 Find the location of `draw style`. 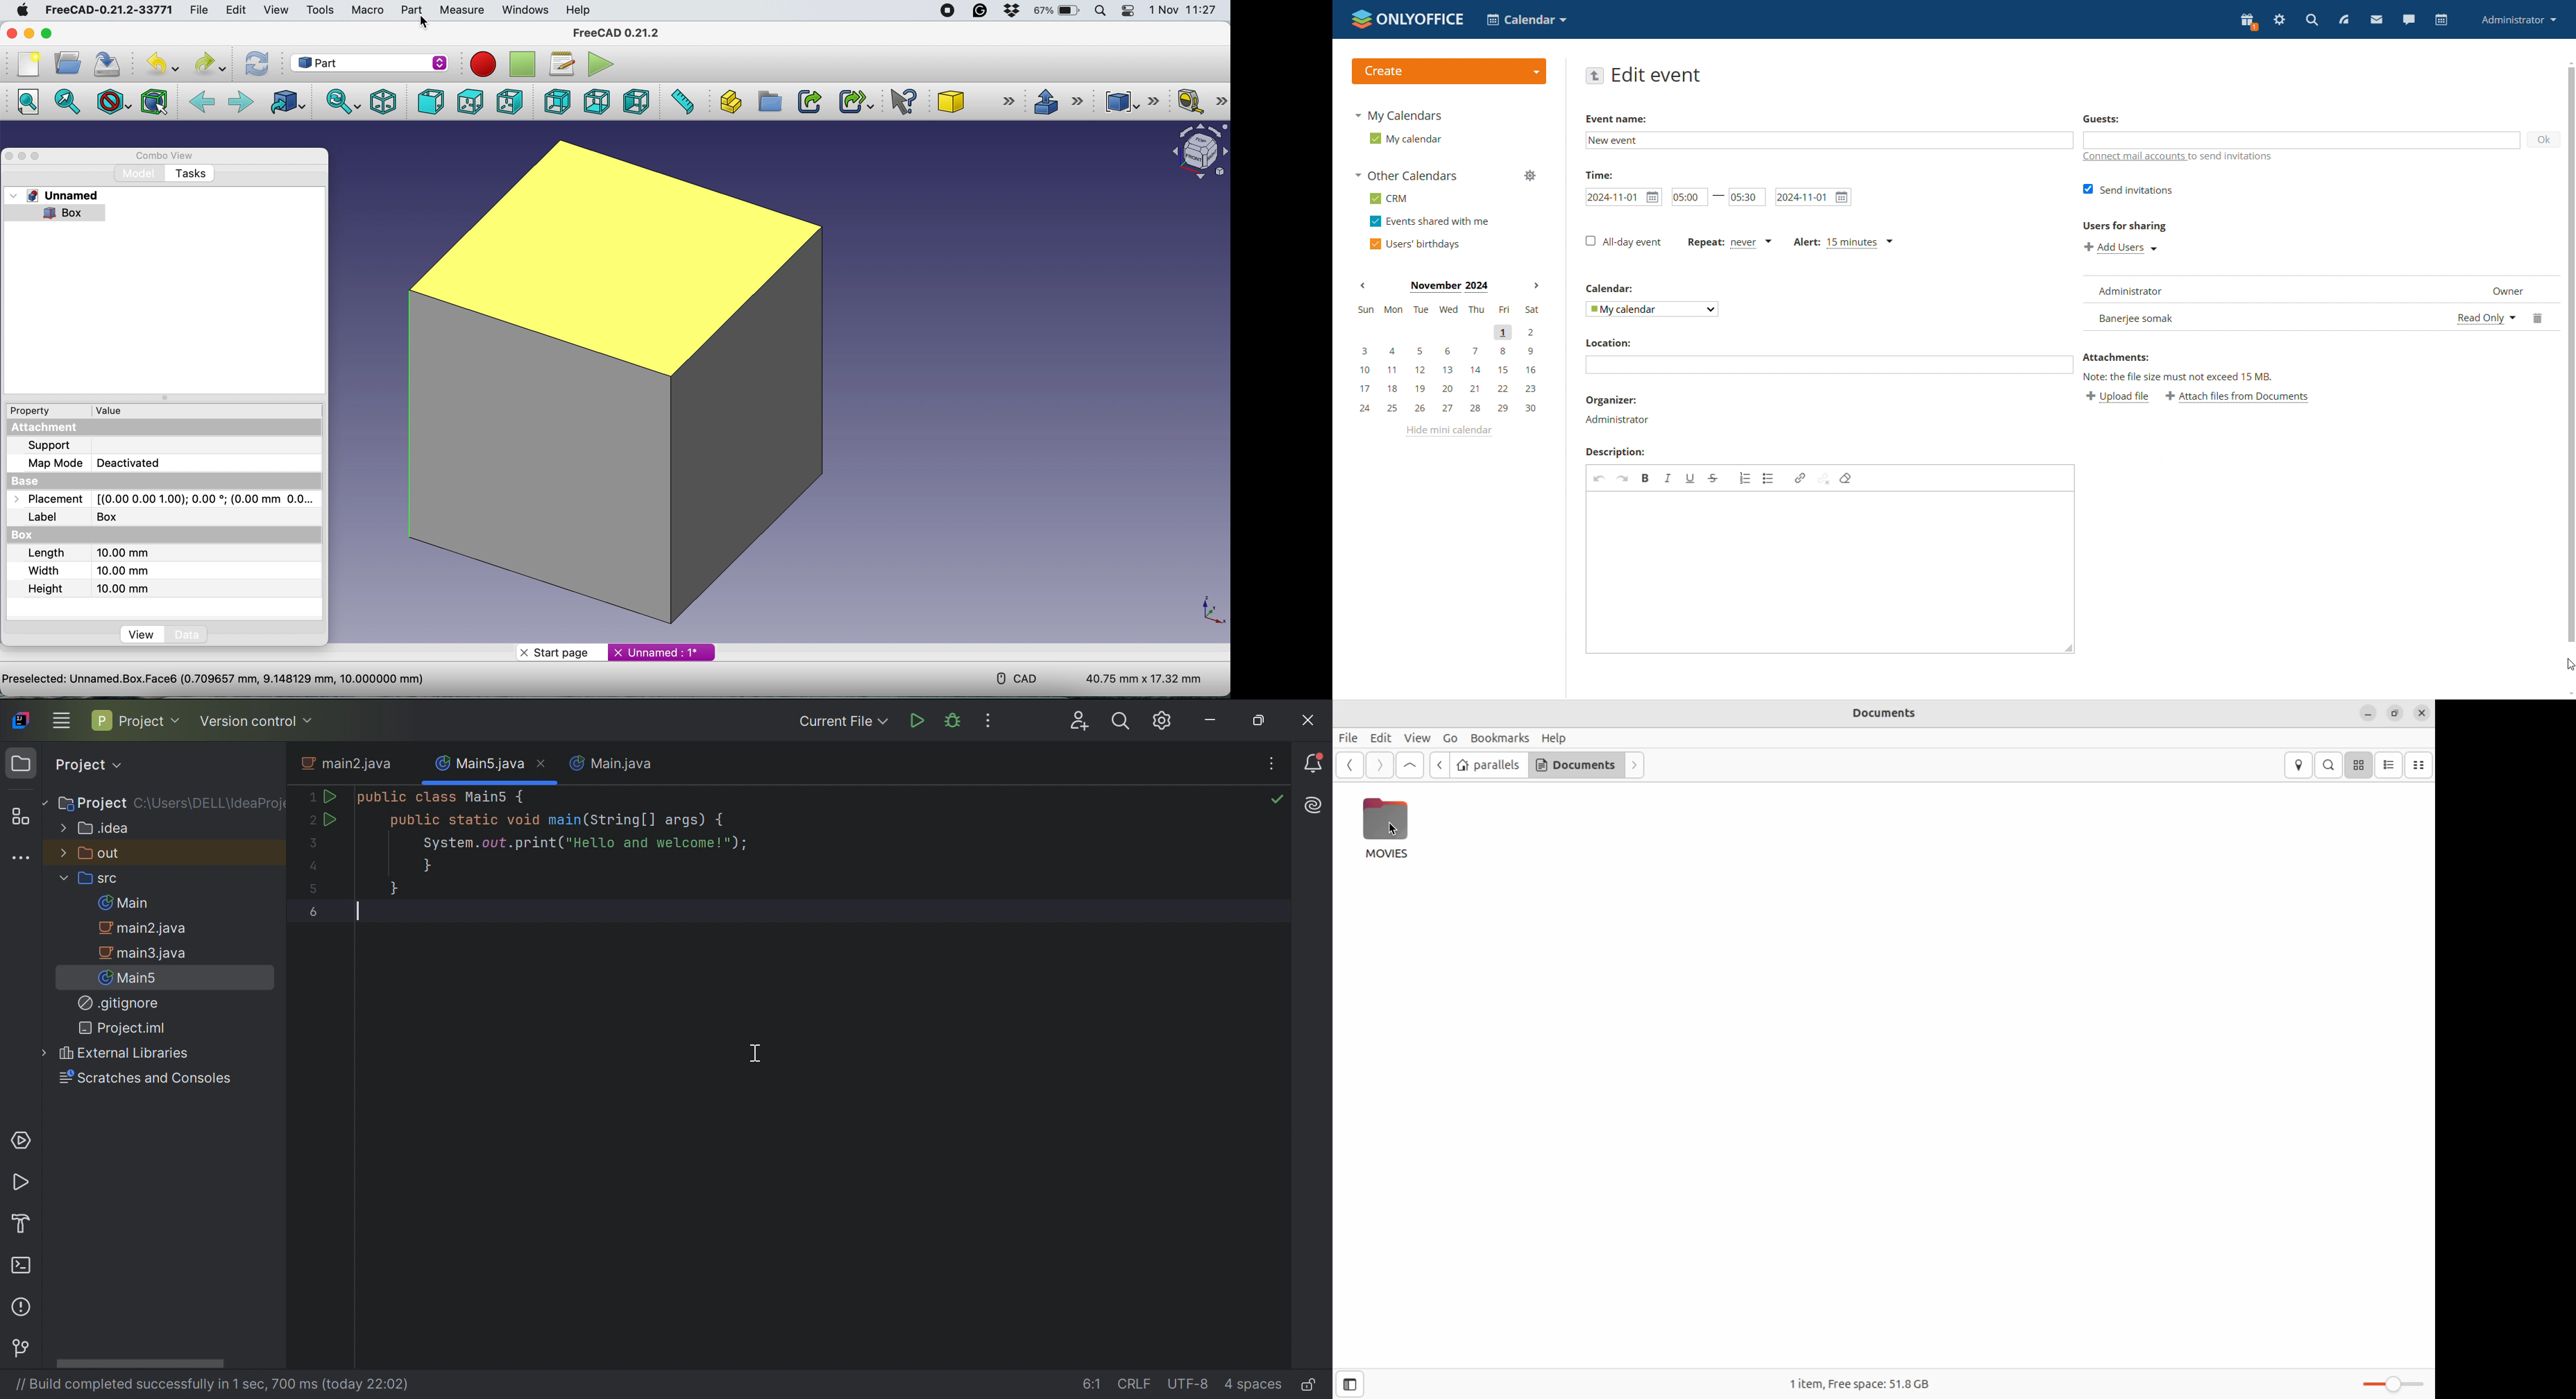

draw style is located at coordinates (112, 101).